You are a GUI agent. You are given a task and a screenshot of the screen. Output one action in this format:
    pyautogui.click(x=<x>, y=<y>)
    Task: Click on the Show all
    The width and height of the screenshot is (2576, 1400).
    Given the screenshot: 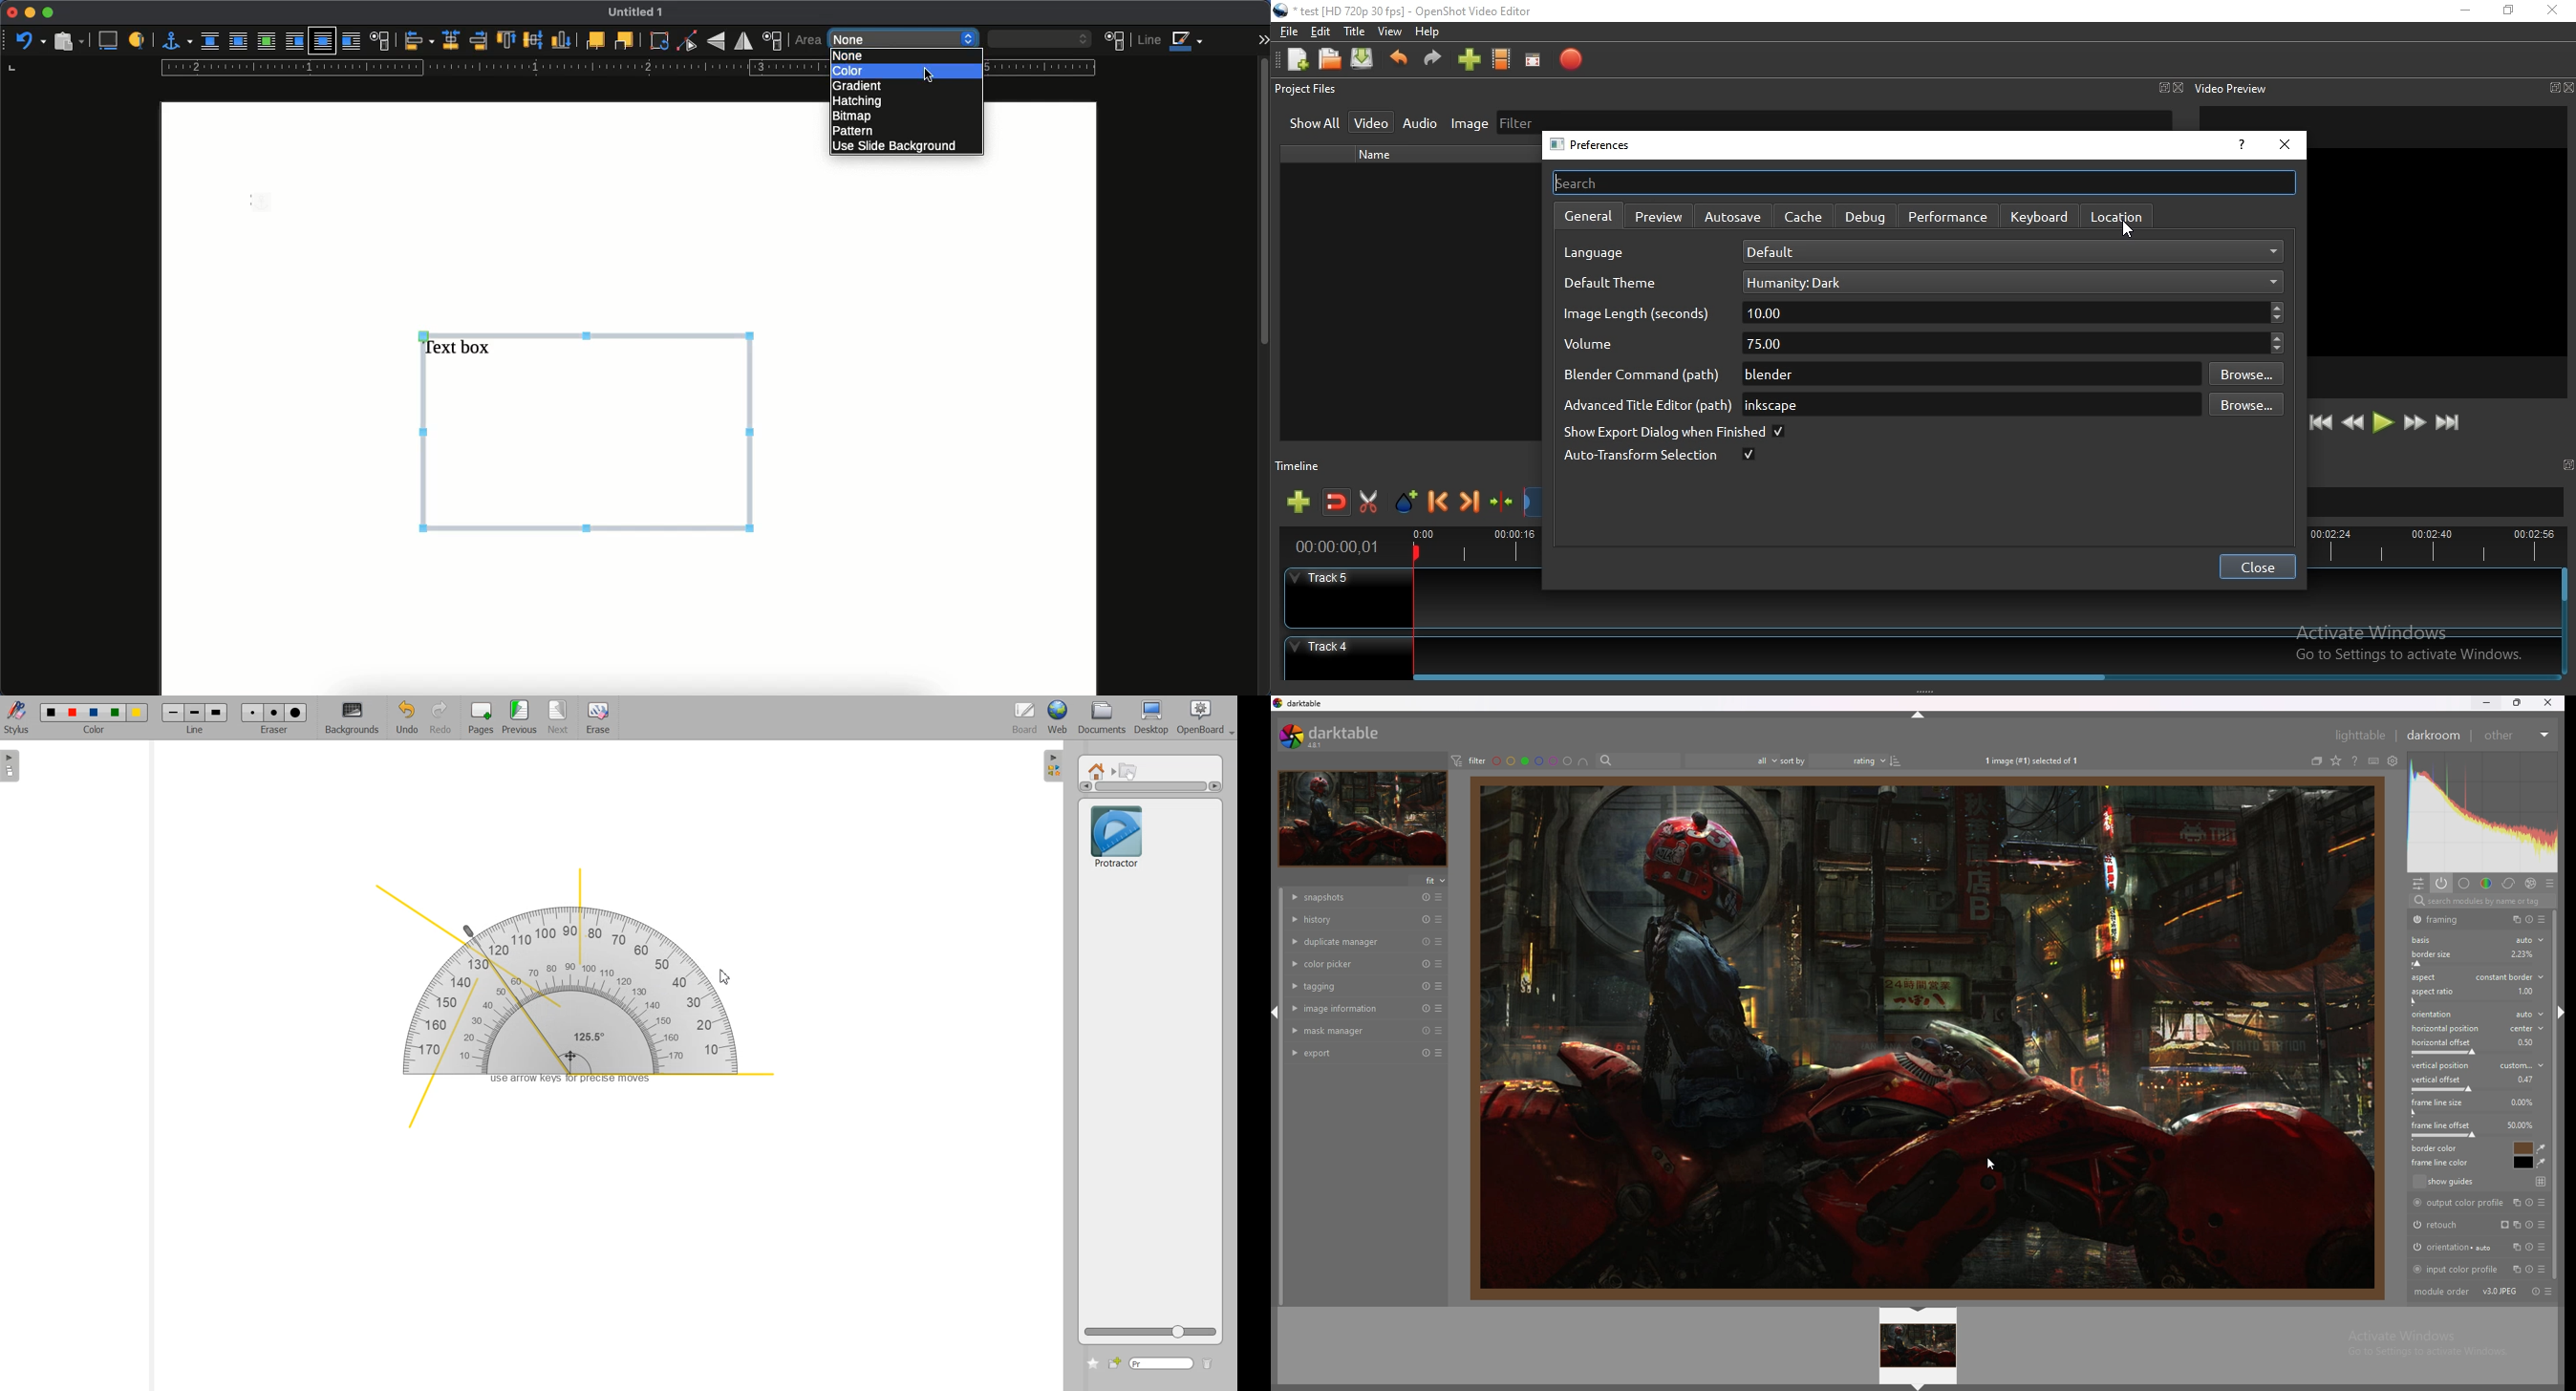 What is the action you would take?
    pyautogui.click(x=1315, y=125)
    